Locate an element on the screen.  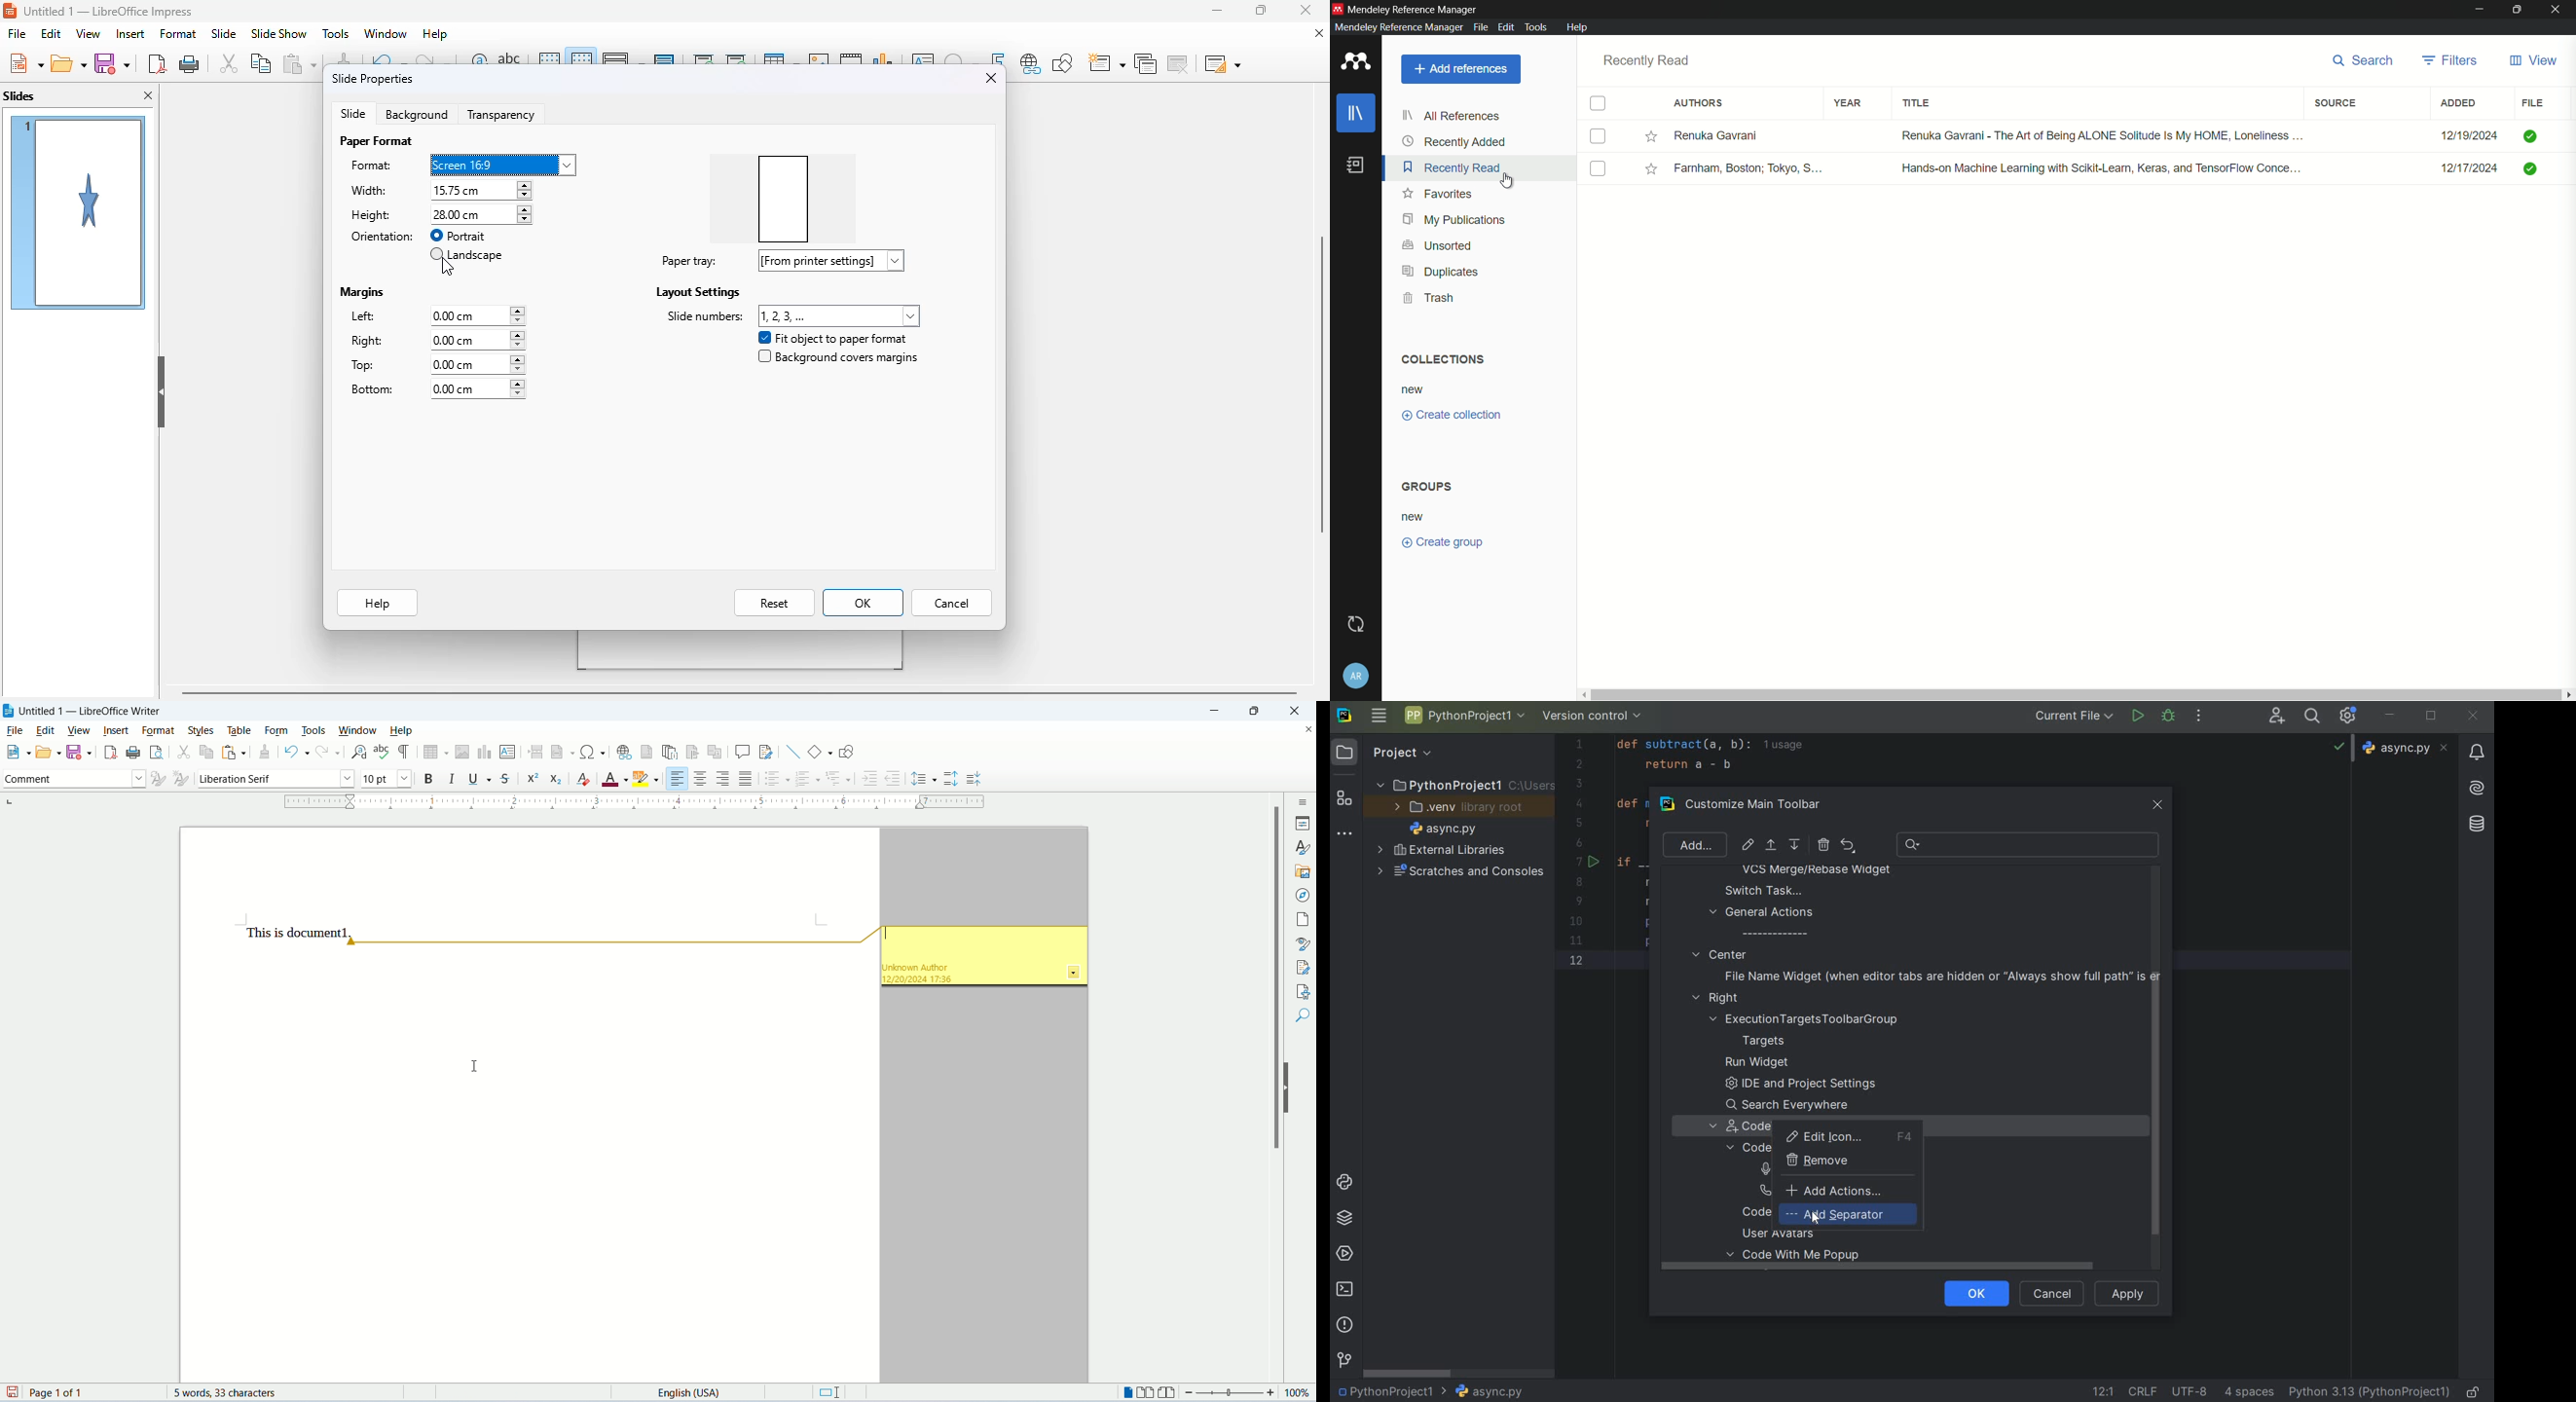
file is located at coordinates (18, 33).